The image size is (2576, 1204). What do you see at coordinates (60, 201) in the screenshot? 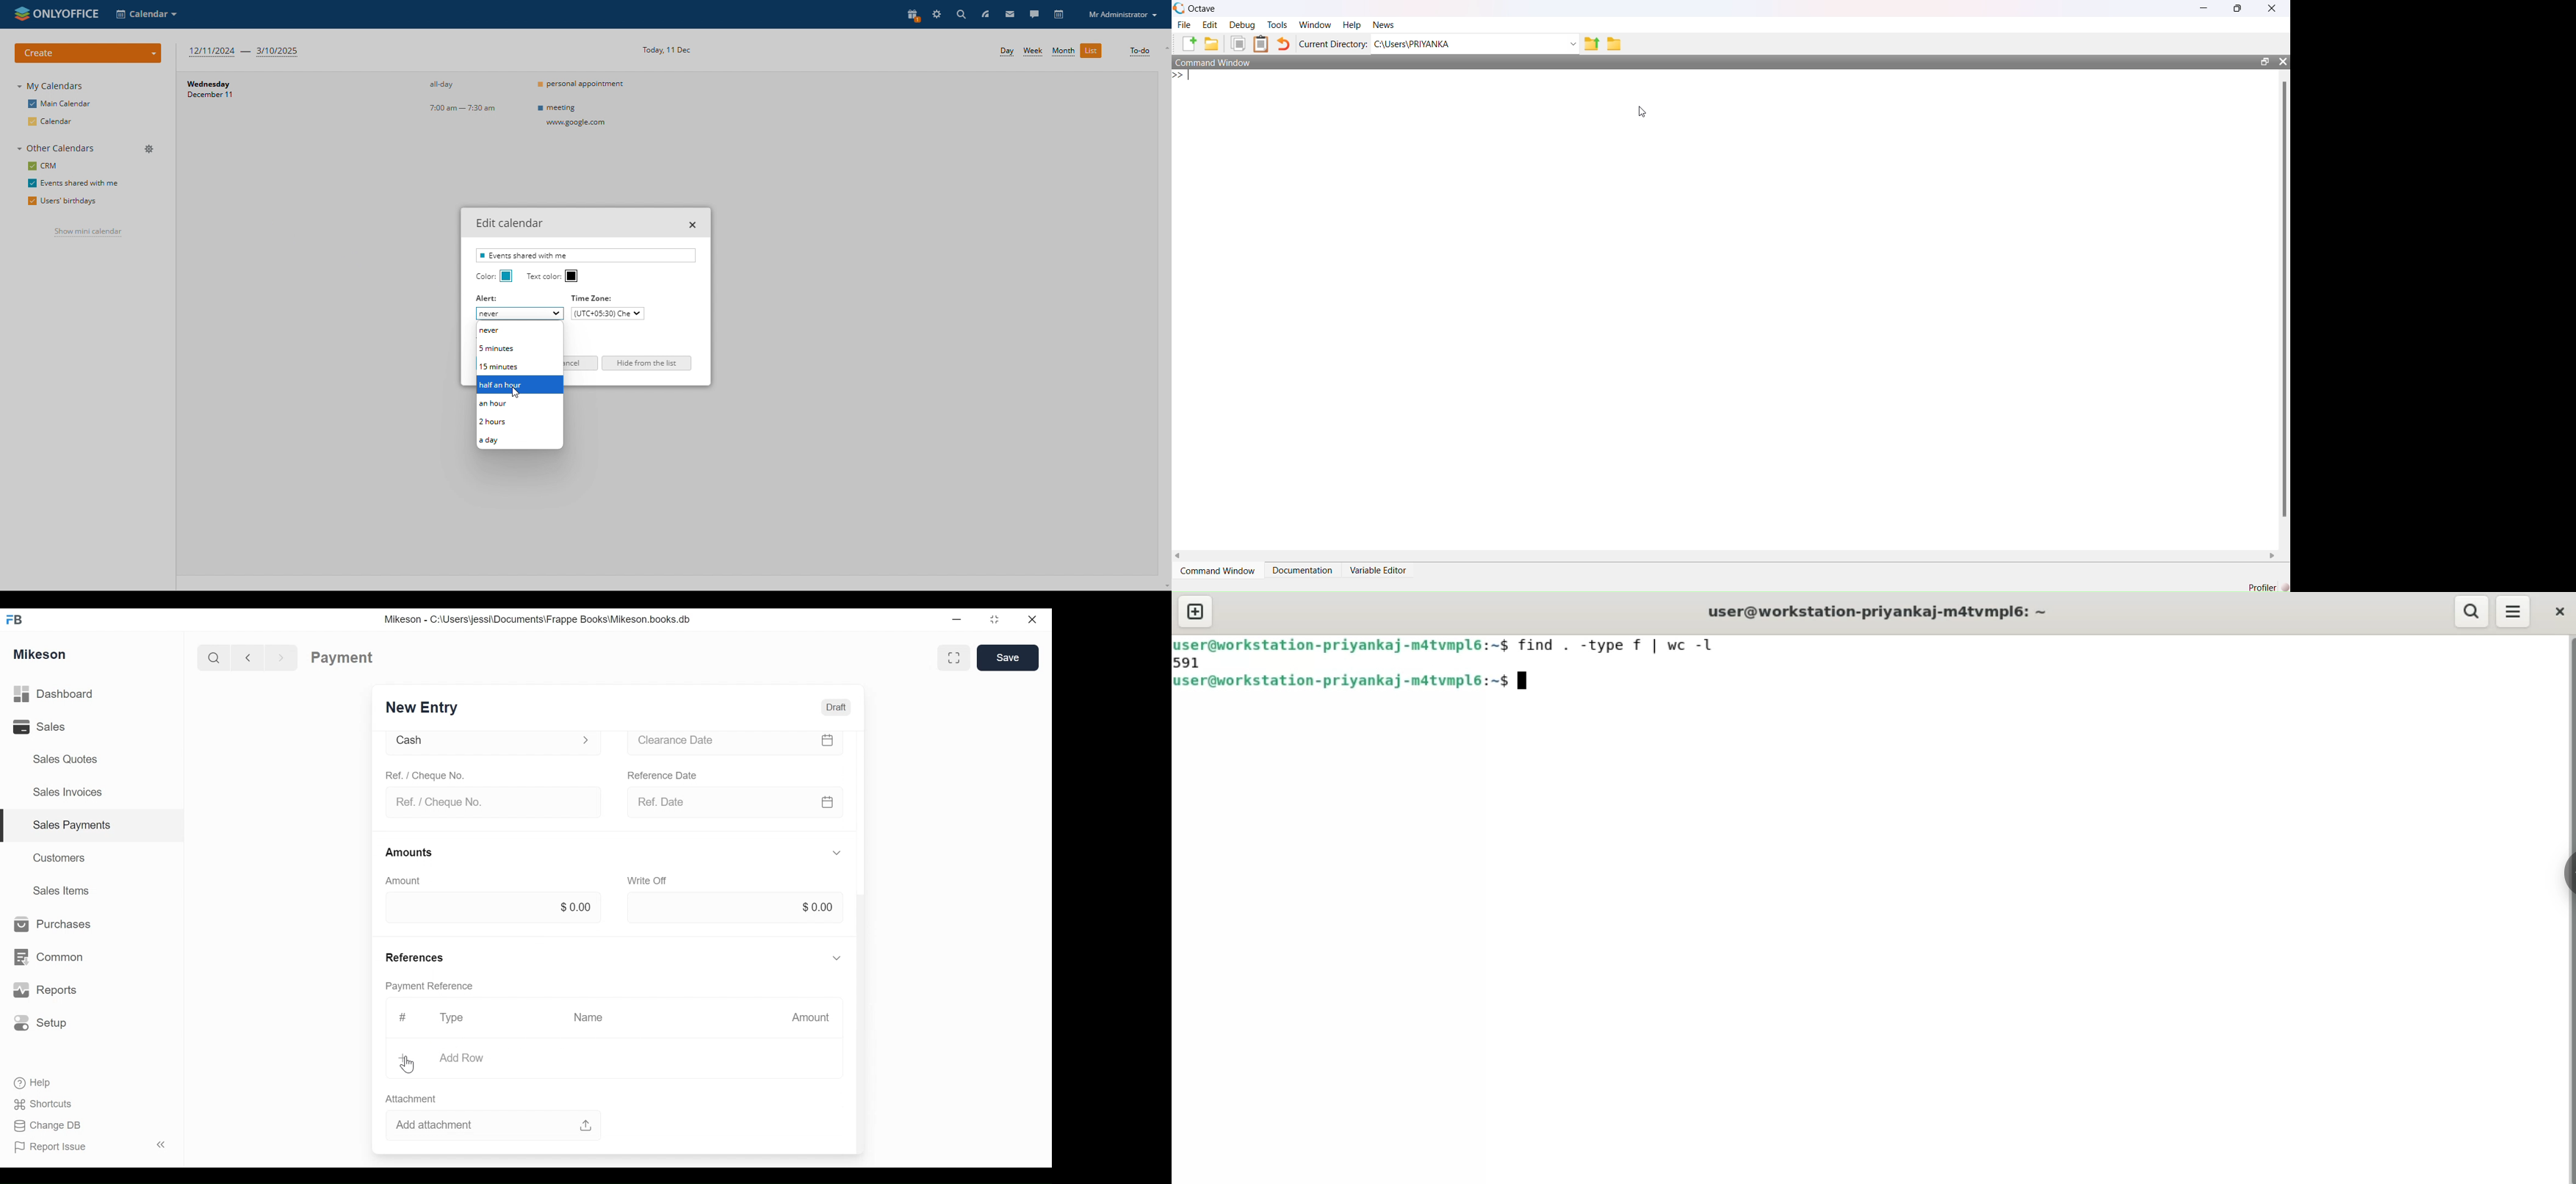
I see `users' birthdays` at bounding box center [60, 201].